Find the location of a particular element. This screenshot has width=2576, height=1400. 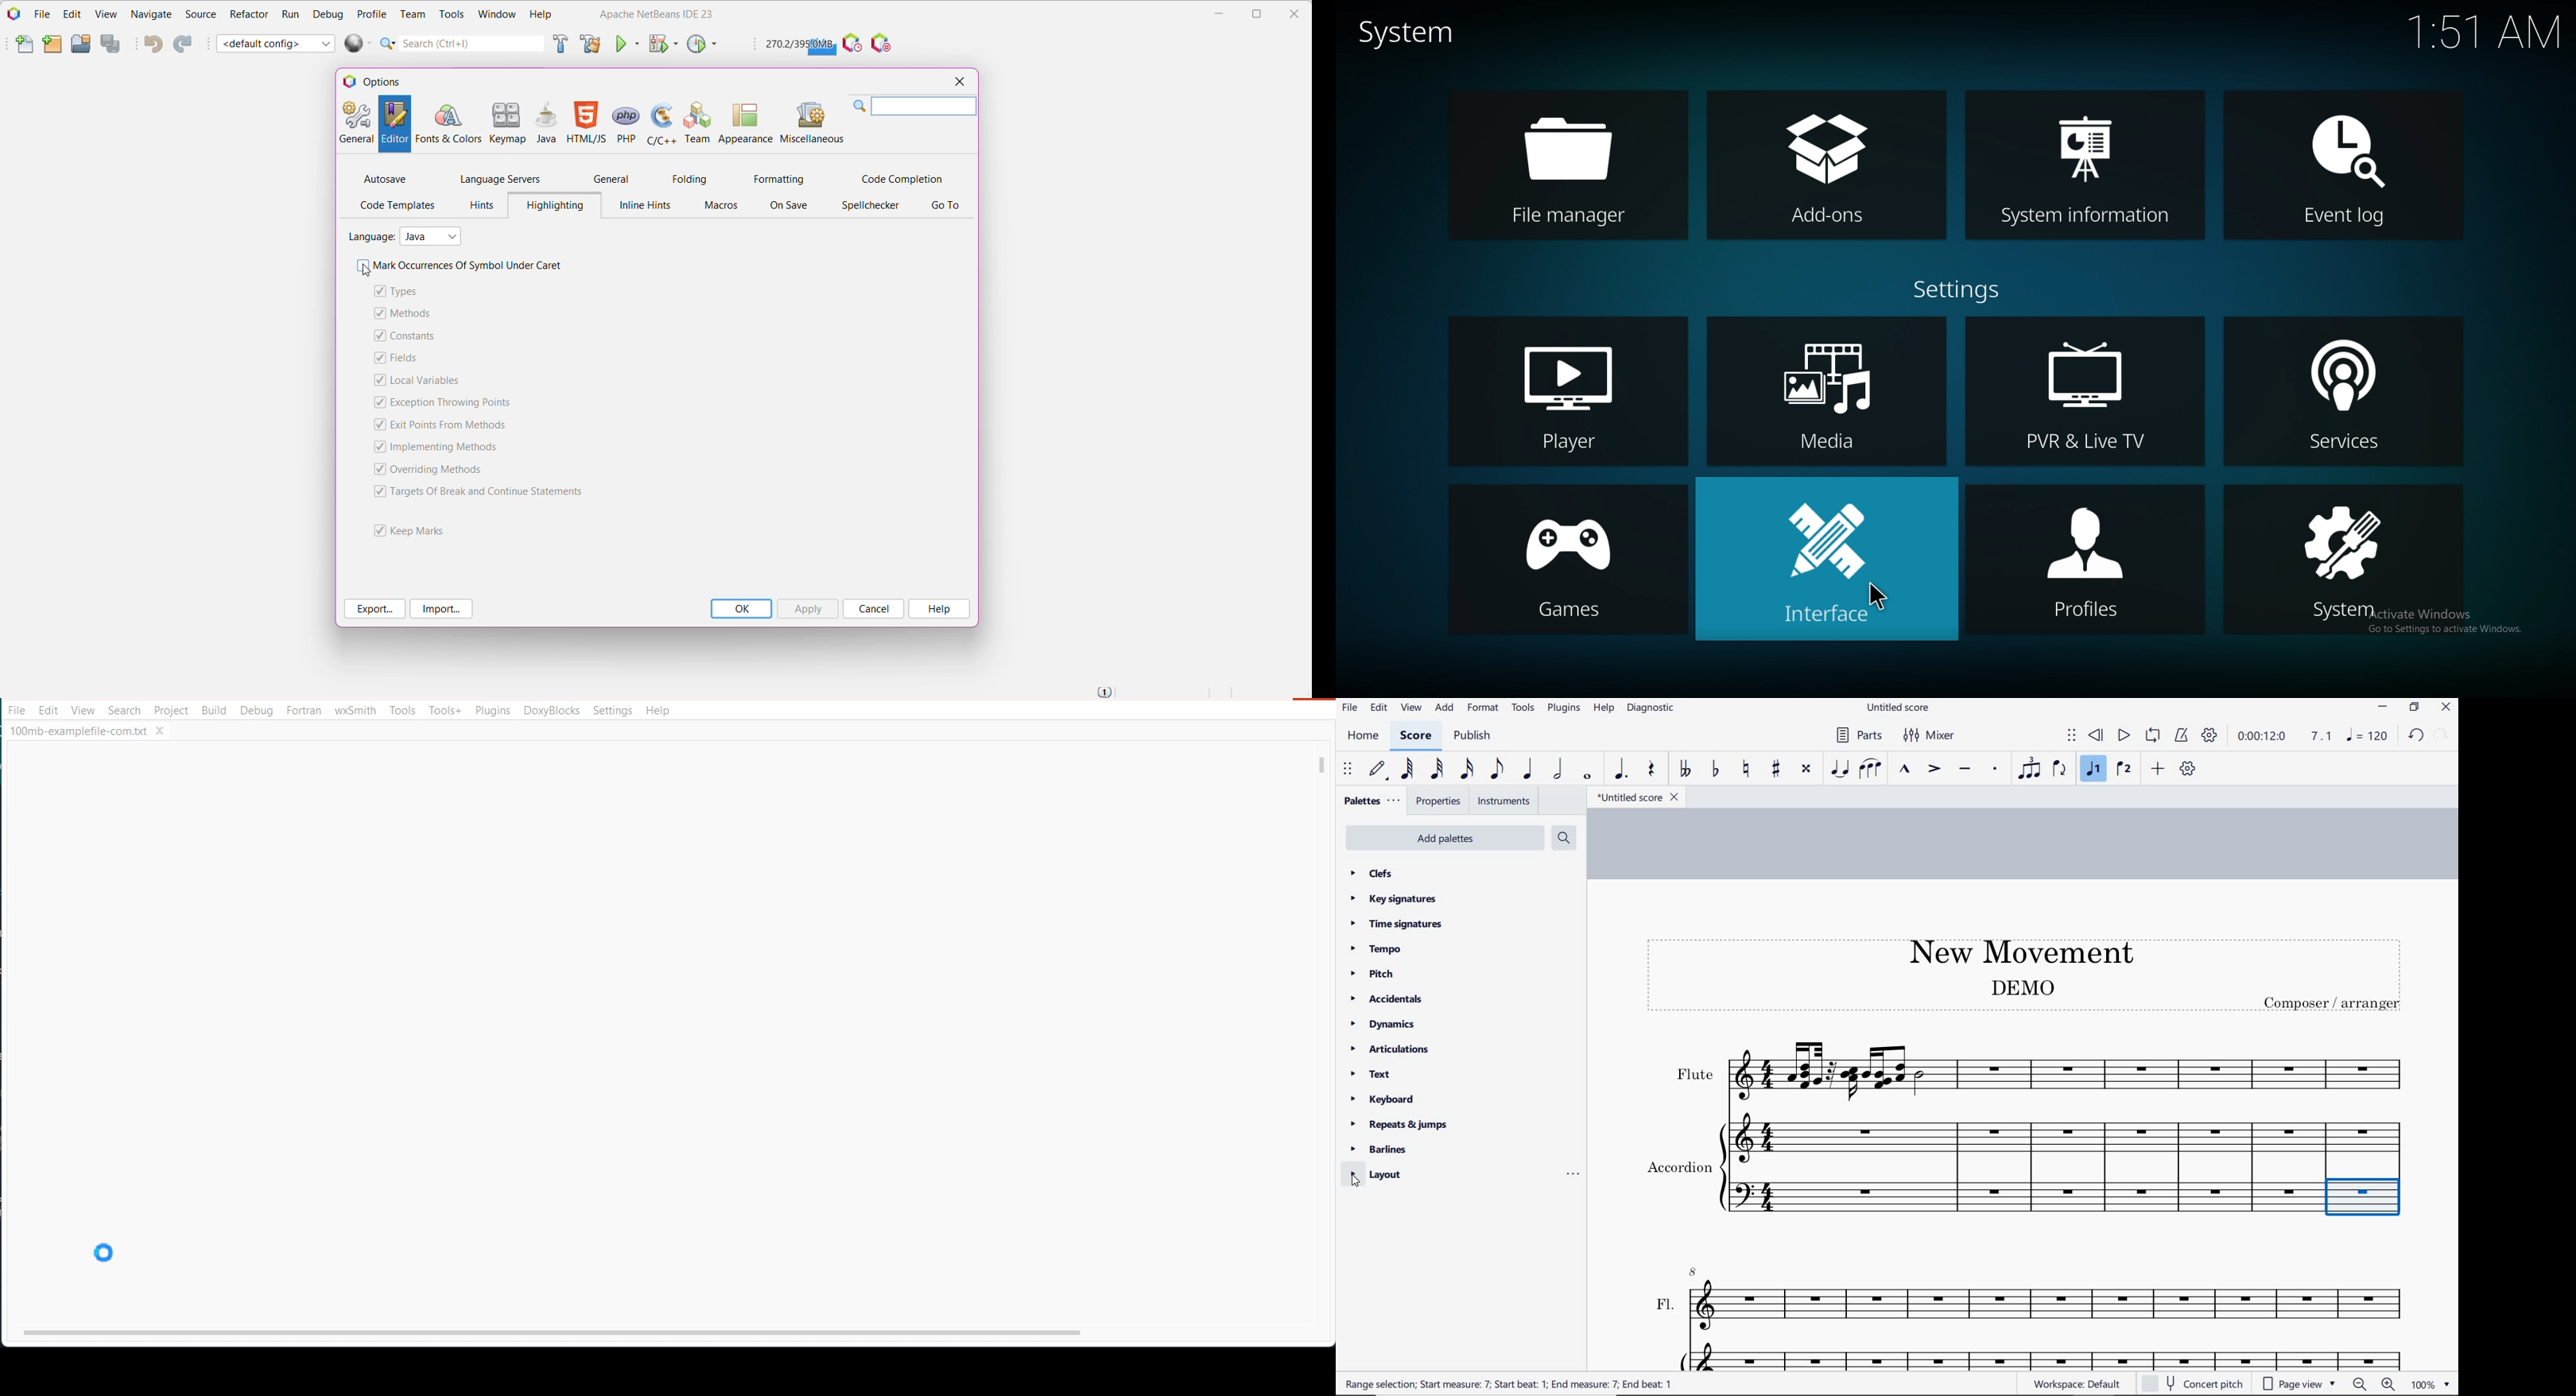

playback settings is located at coordinates (2212, 735).